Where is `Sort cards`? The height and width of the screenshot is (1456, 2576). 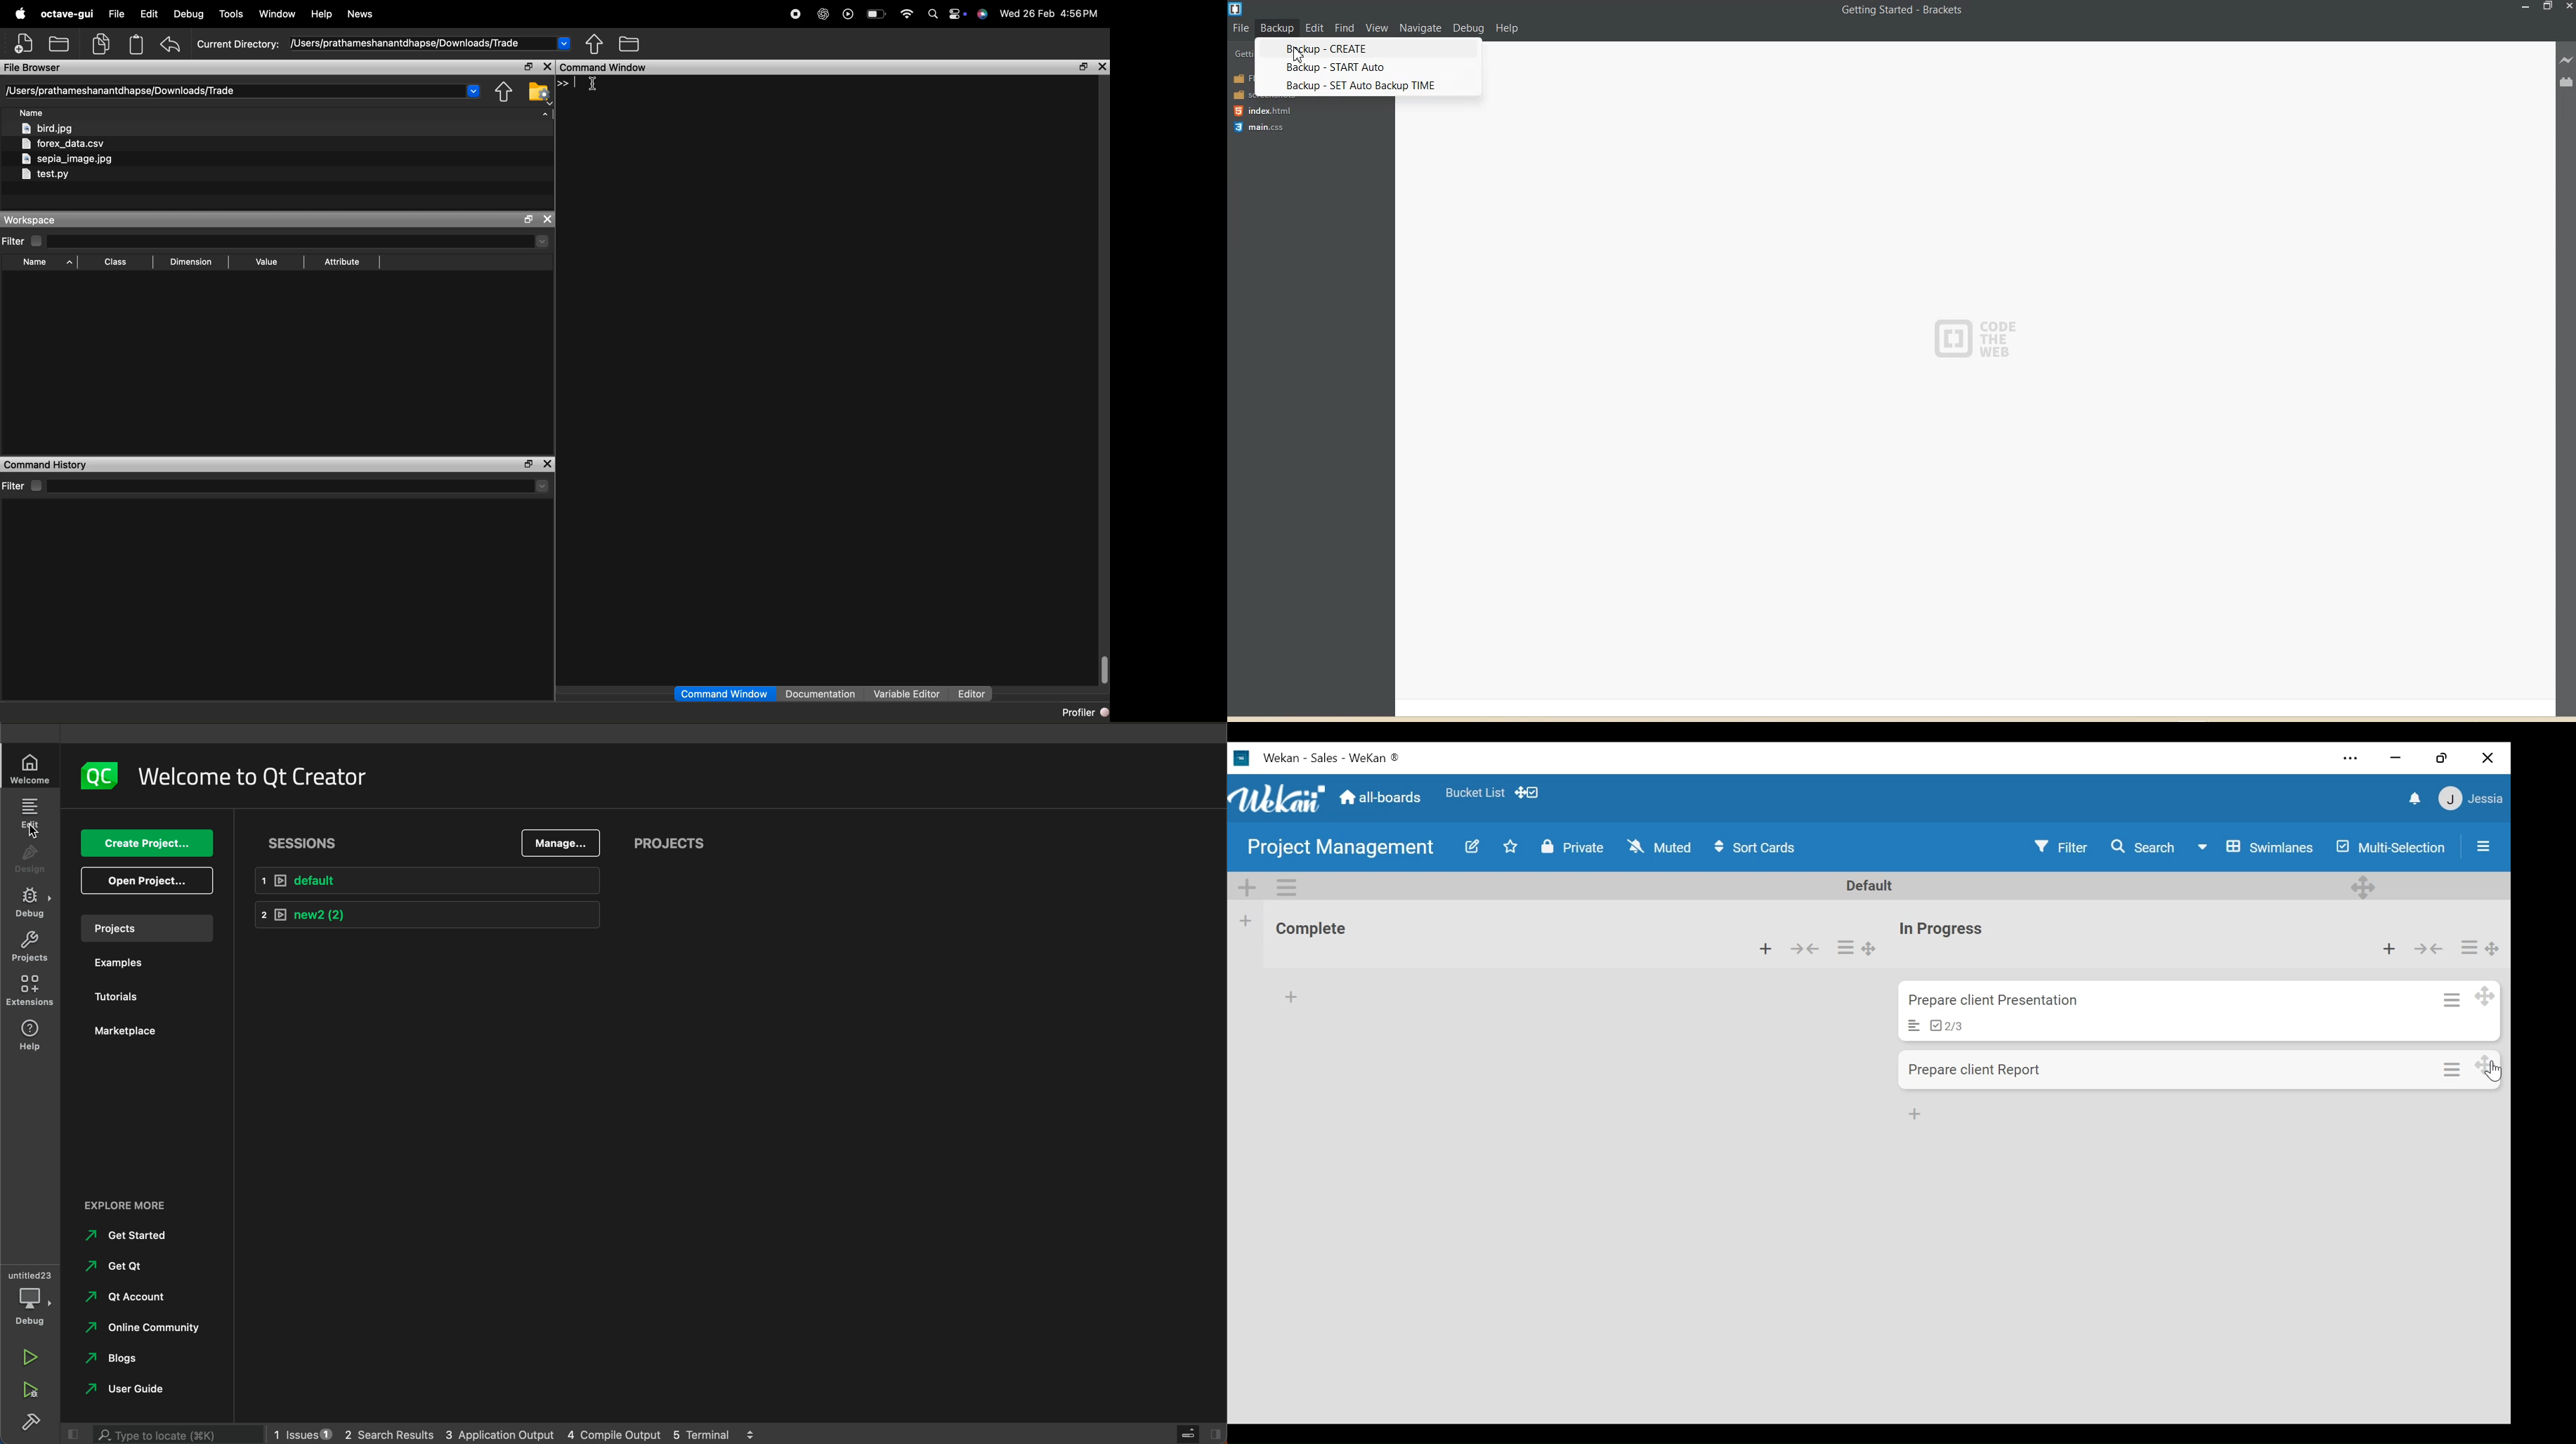 Sort cards is located at coordinates (1758, 848).